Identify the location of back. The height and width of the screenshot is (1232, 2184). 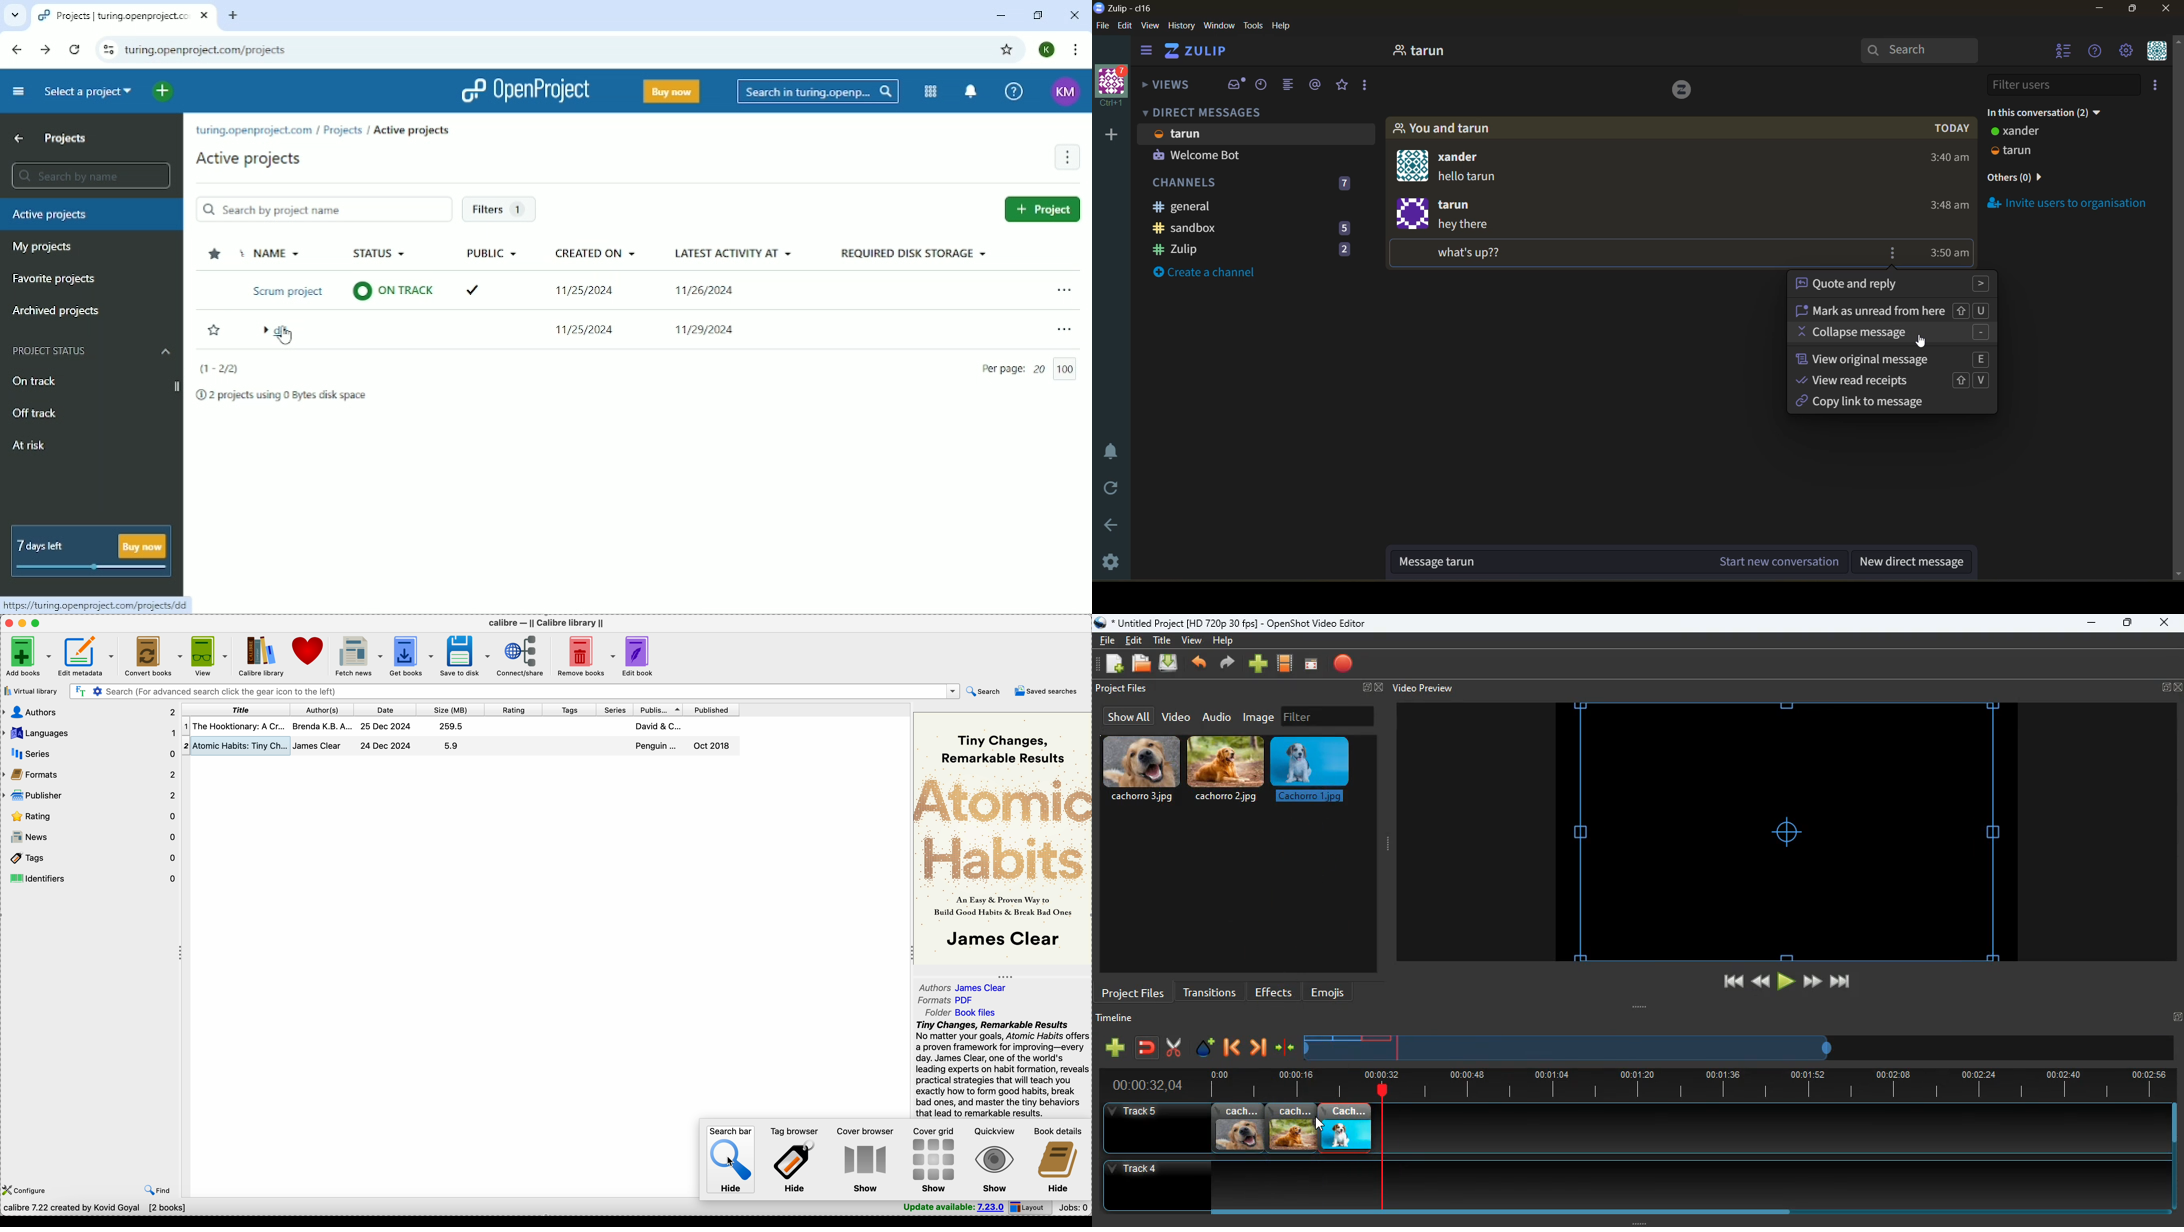
(1201, 664).